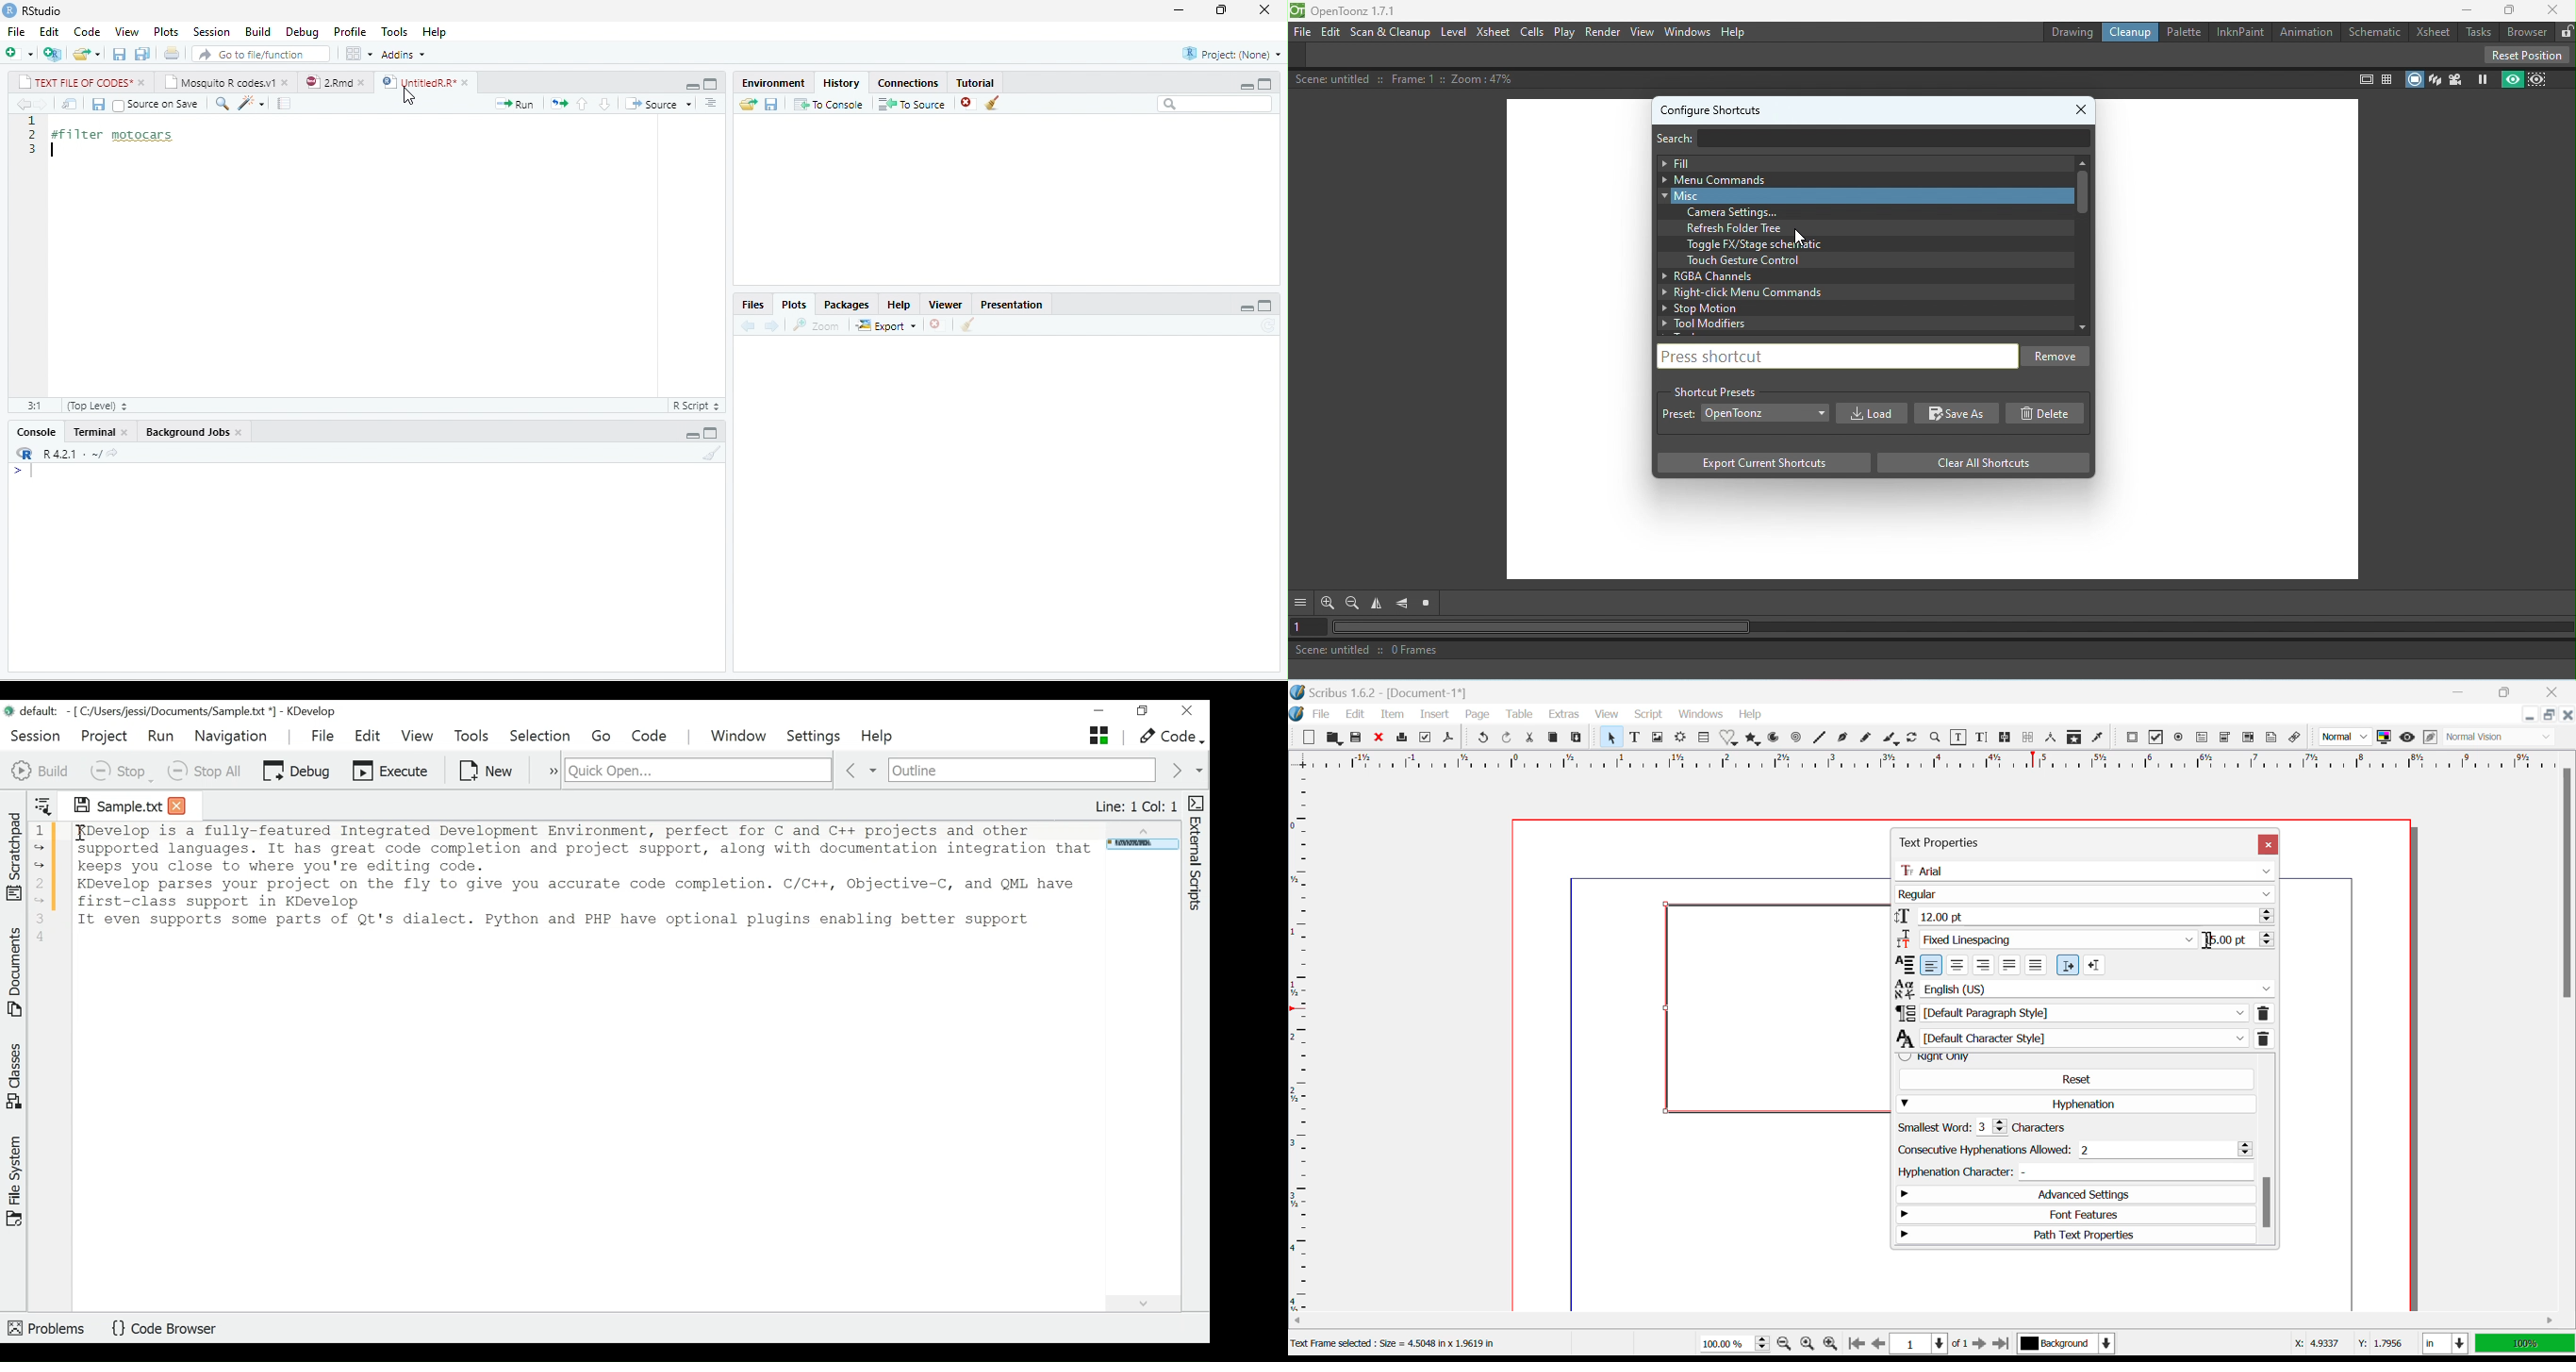 The height and width of the screenshot is (1372, 2576). Describe the element at coordinates (2076, 1217) in the screenshot. I see `Font Features` at that location.